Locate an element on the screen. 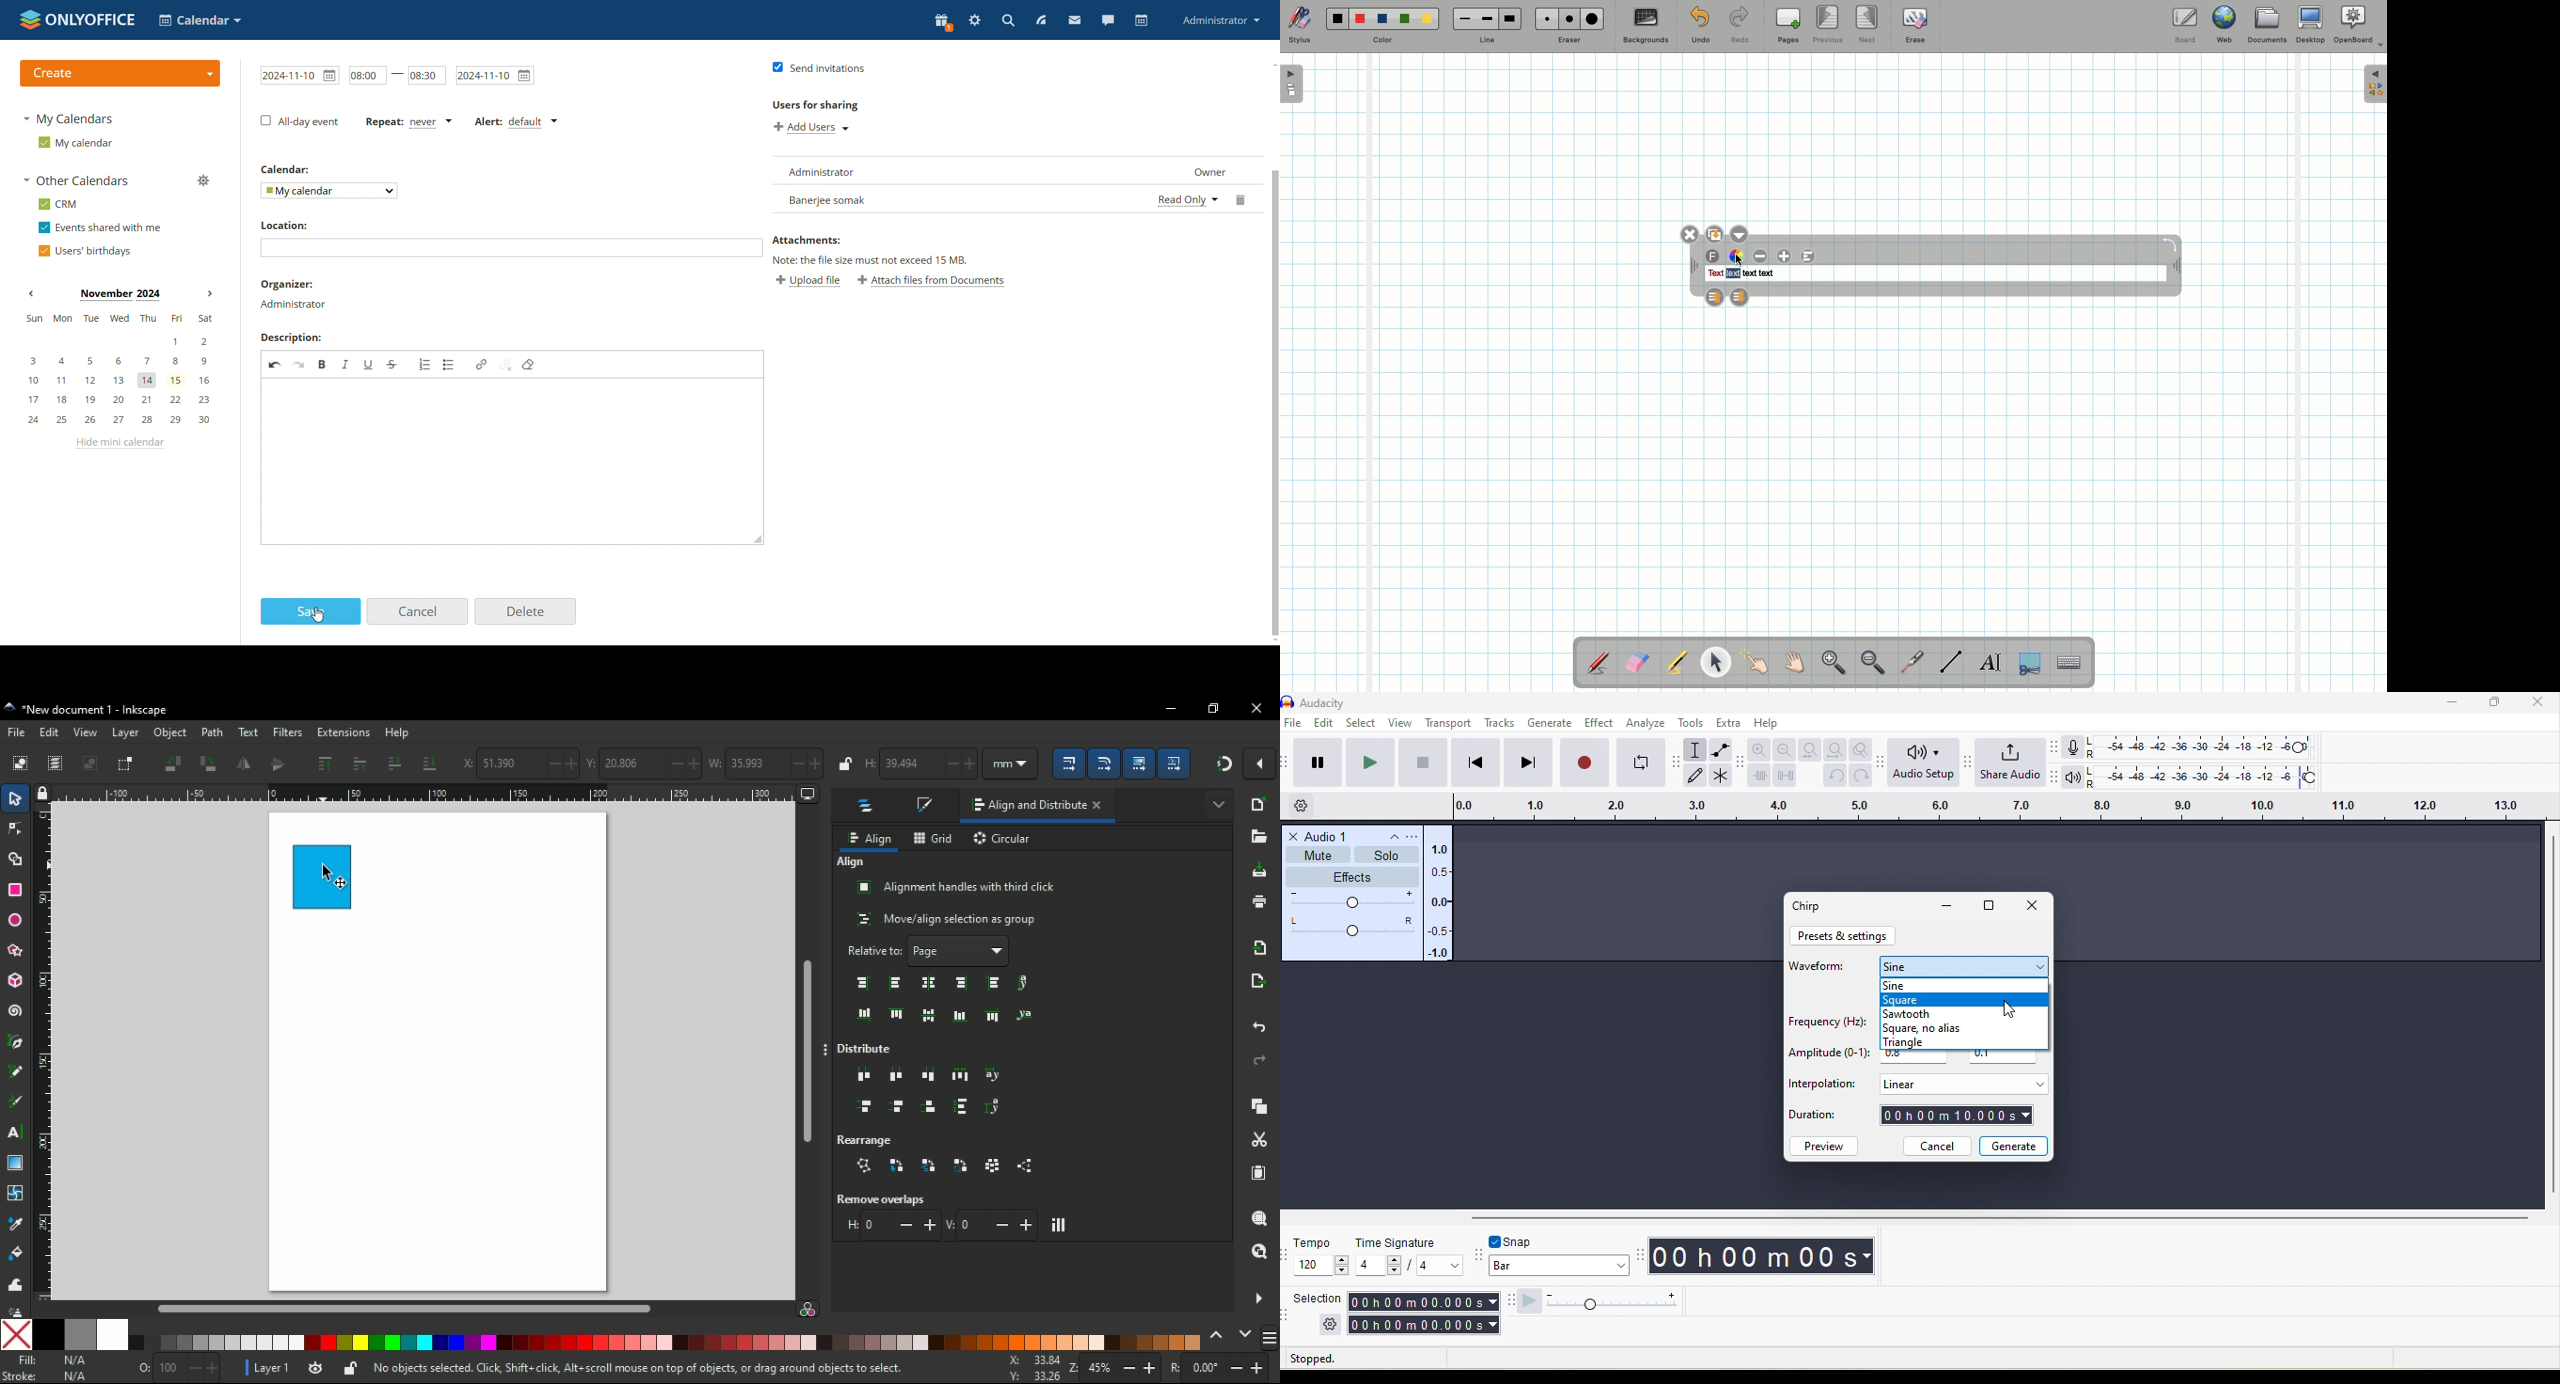  color options is located at coordinates (1270, 1339).